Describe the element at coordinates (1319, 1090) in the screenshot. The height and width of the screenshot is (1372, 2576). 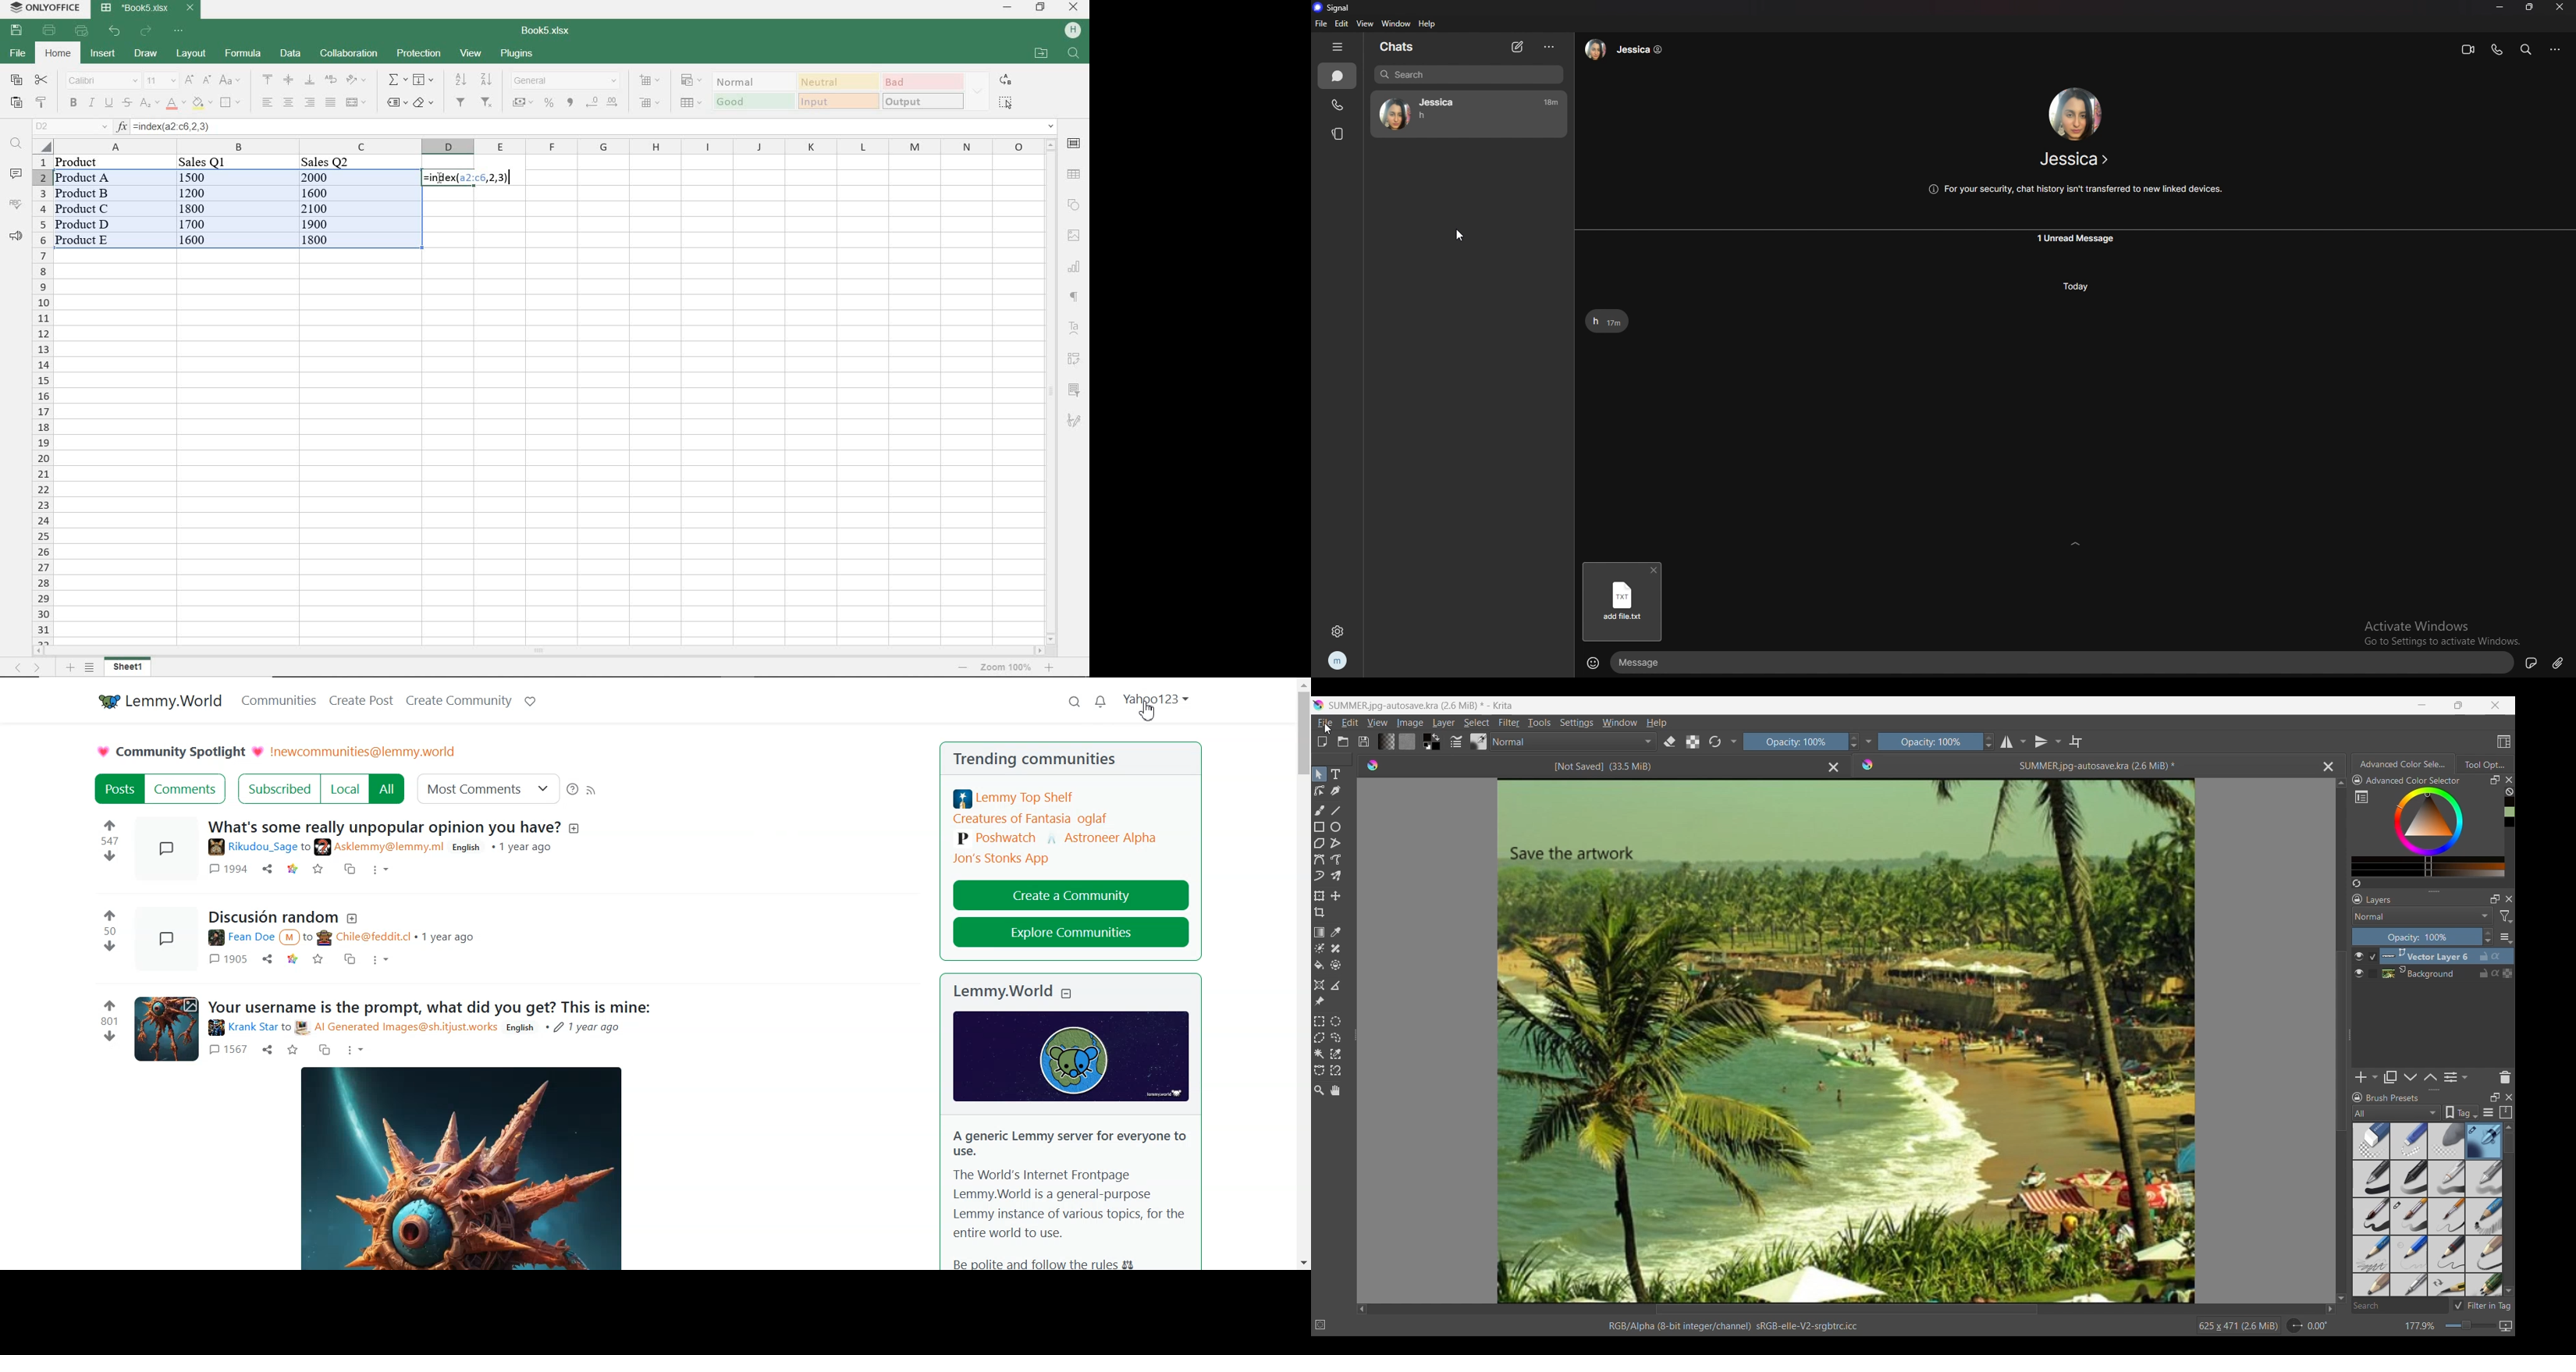
I see `Zoom tool` at that location.